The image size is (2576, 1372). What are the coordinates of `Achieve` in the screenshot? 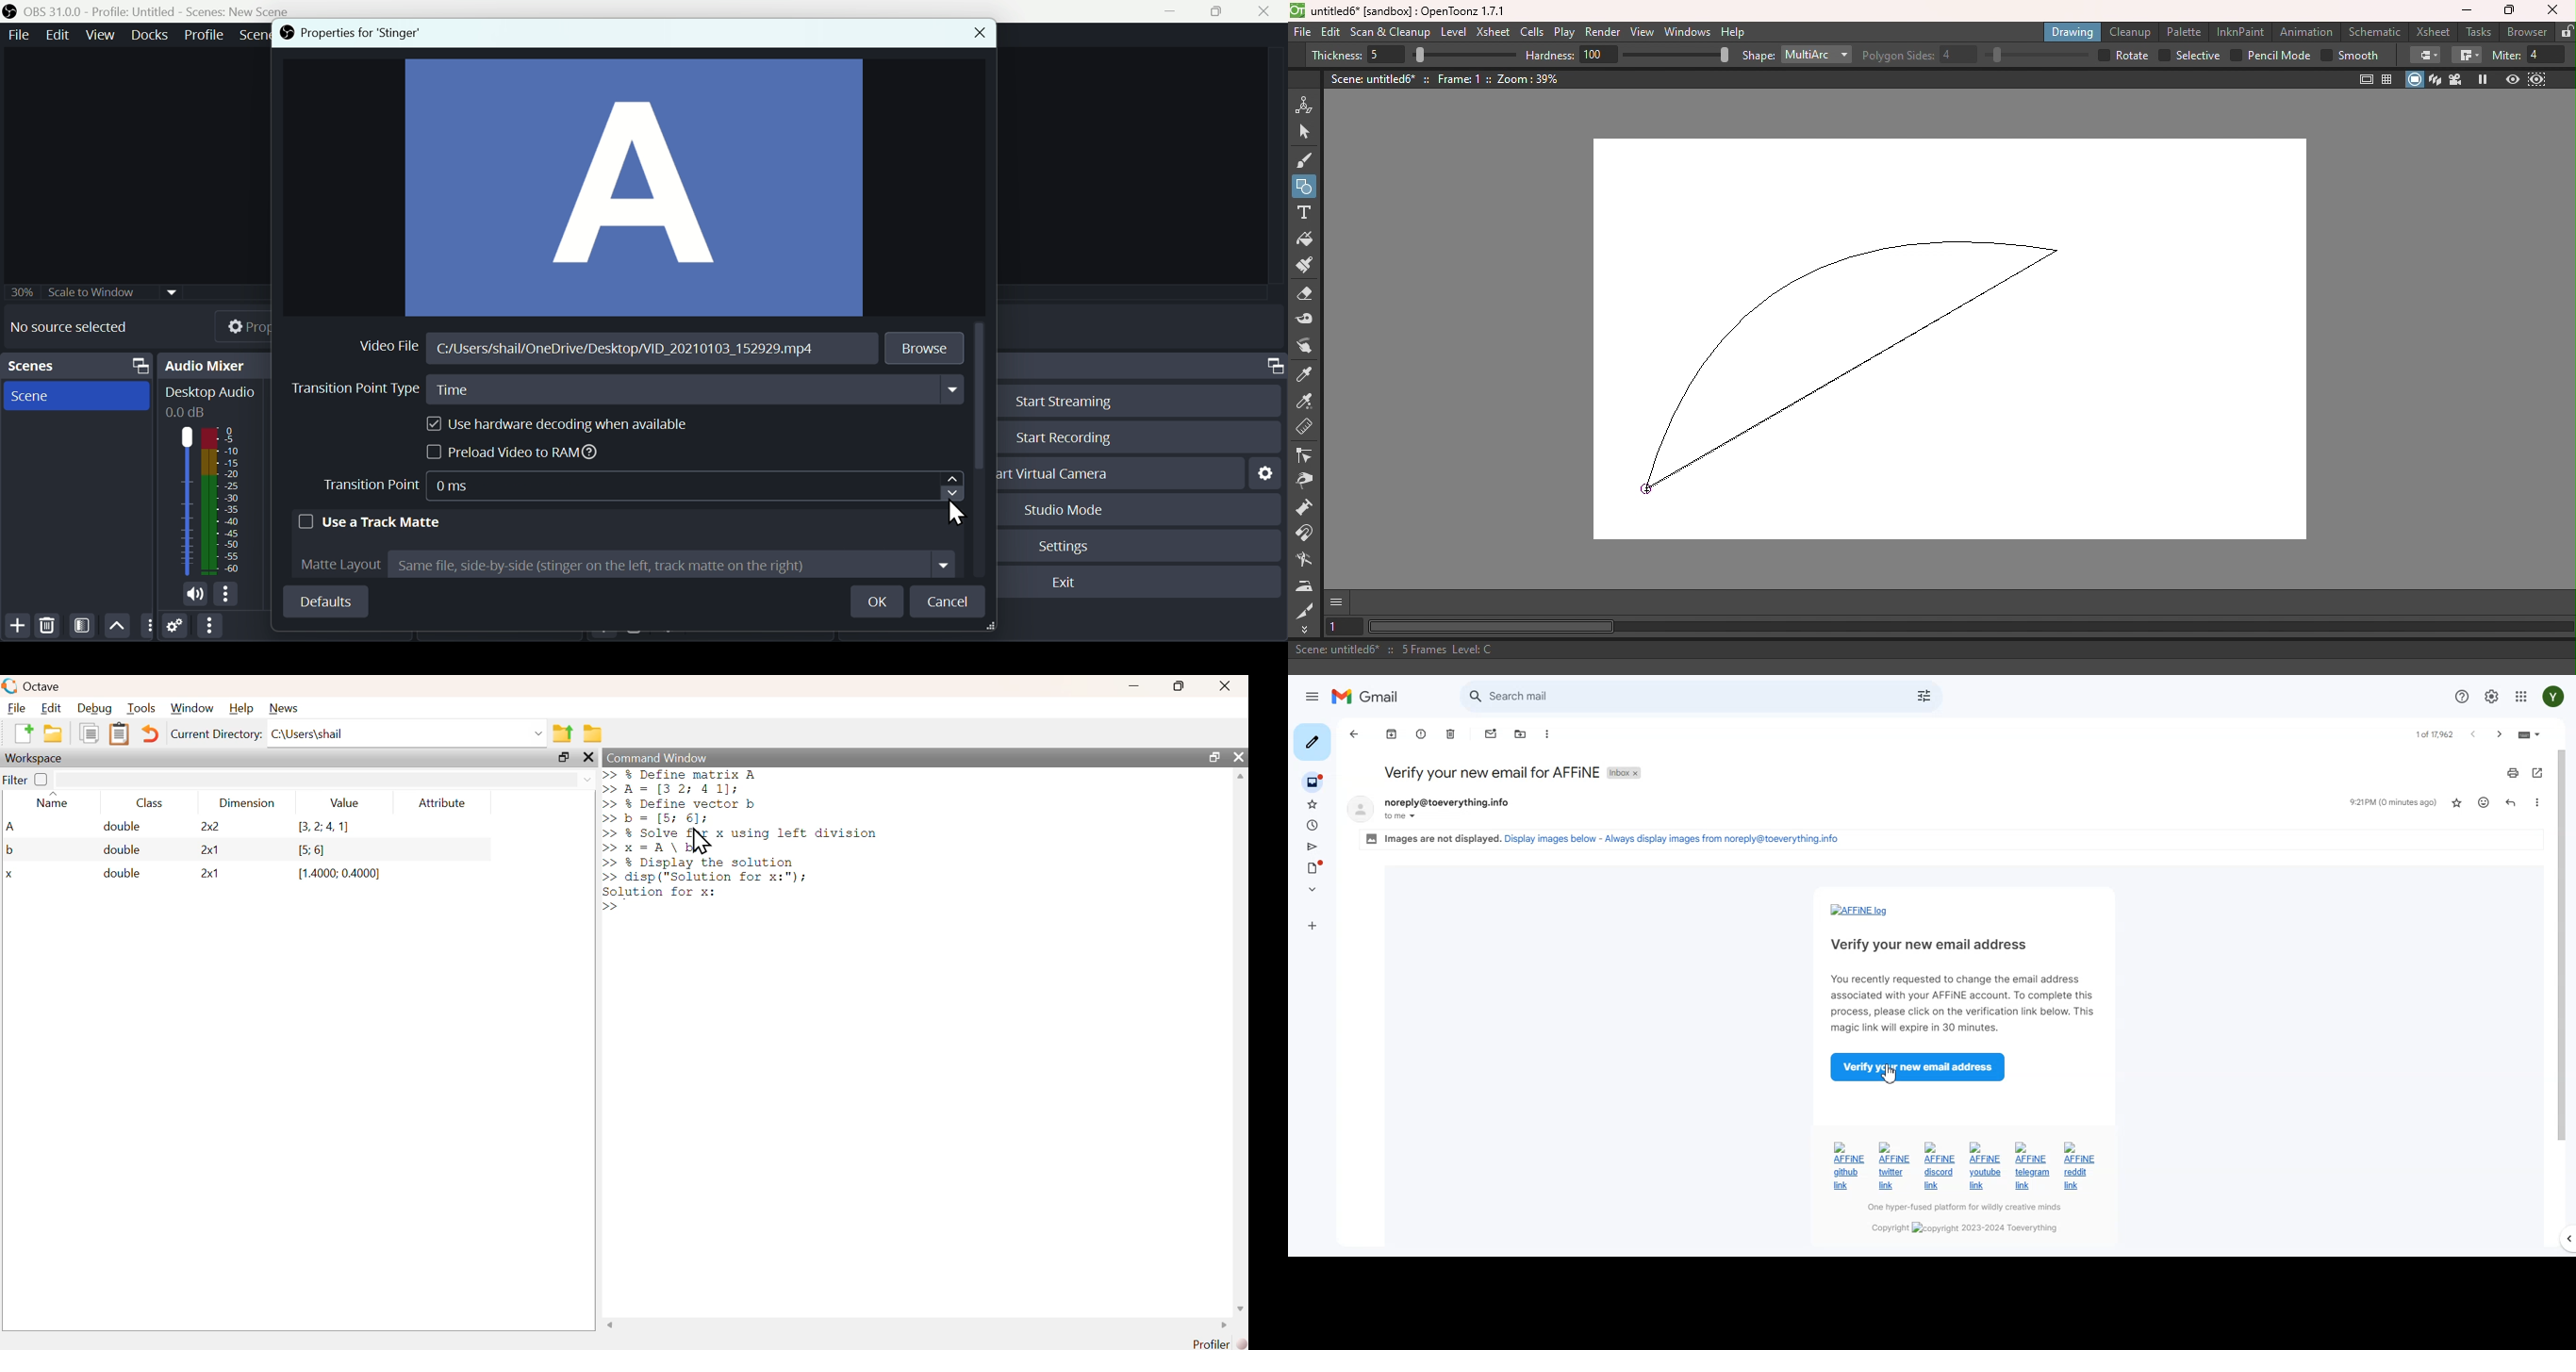 It's located at (1392, 735).